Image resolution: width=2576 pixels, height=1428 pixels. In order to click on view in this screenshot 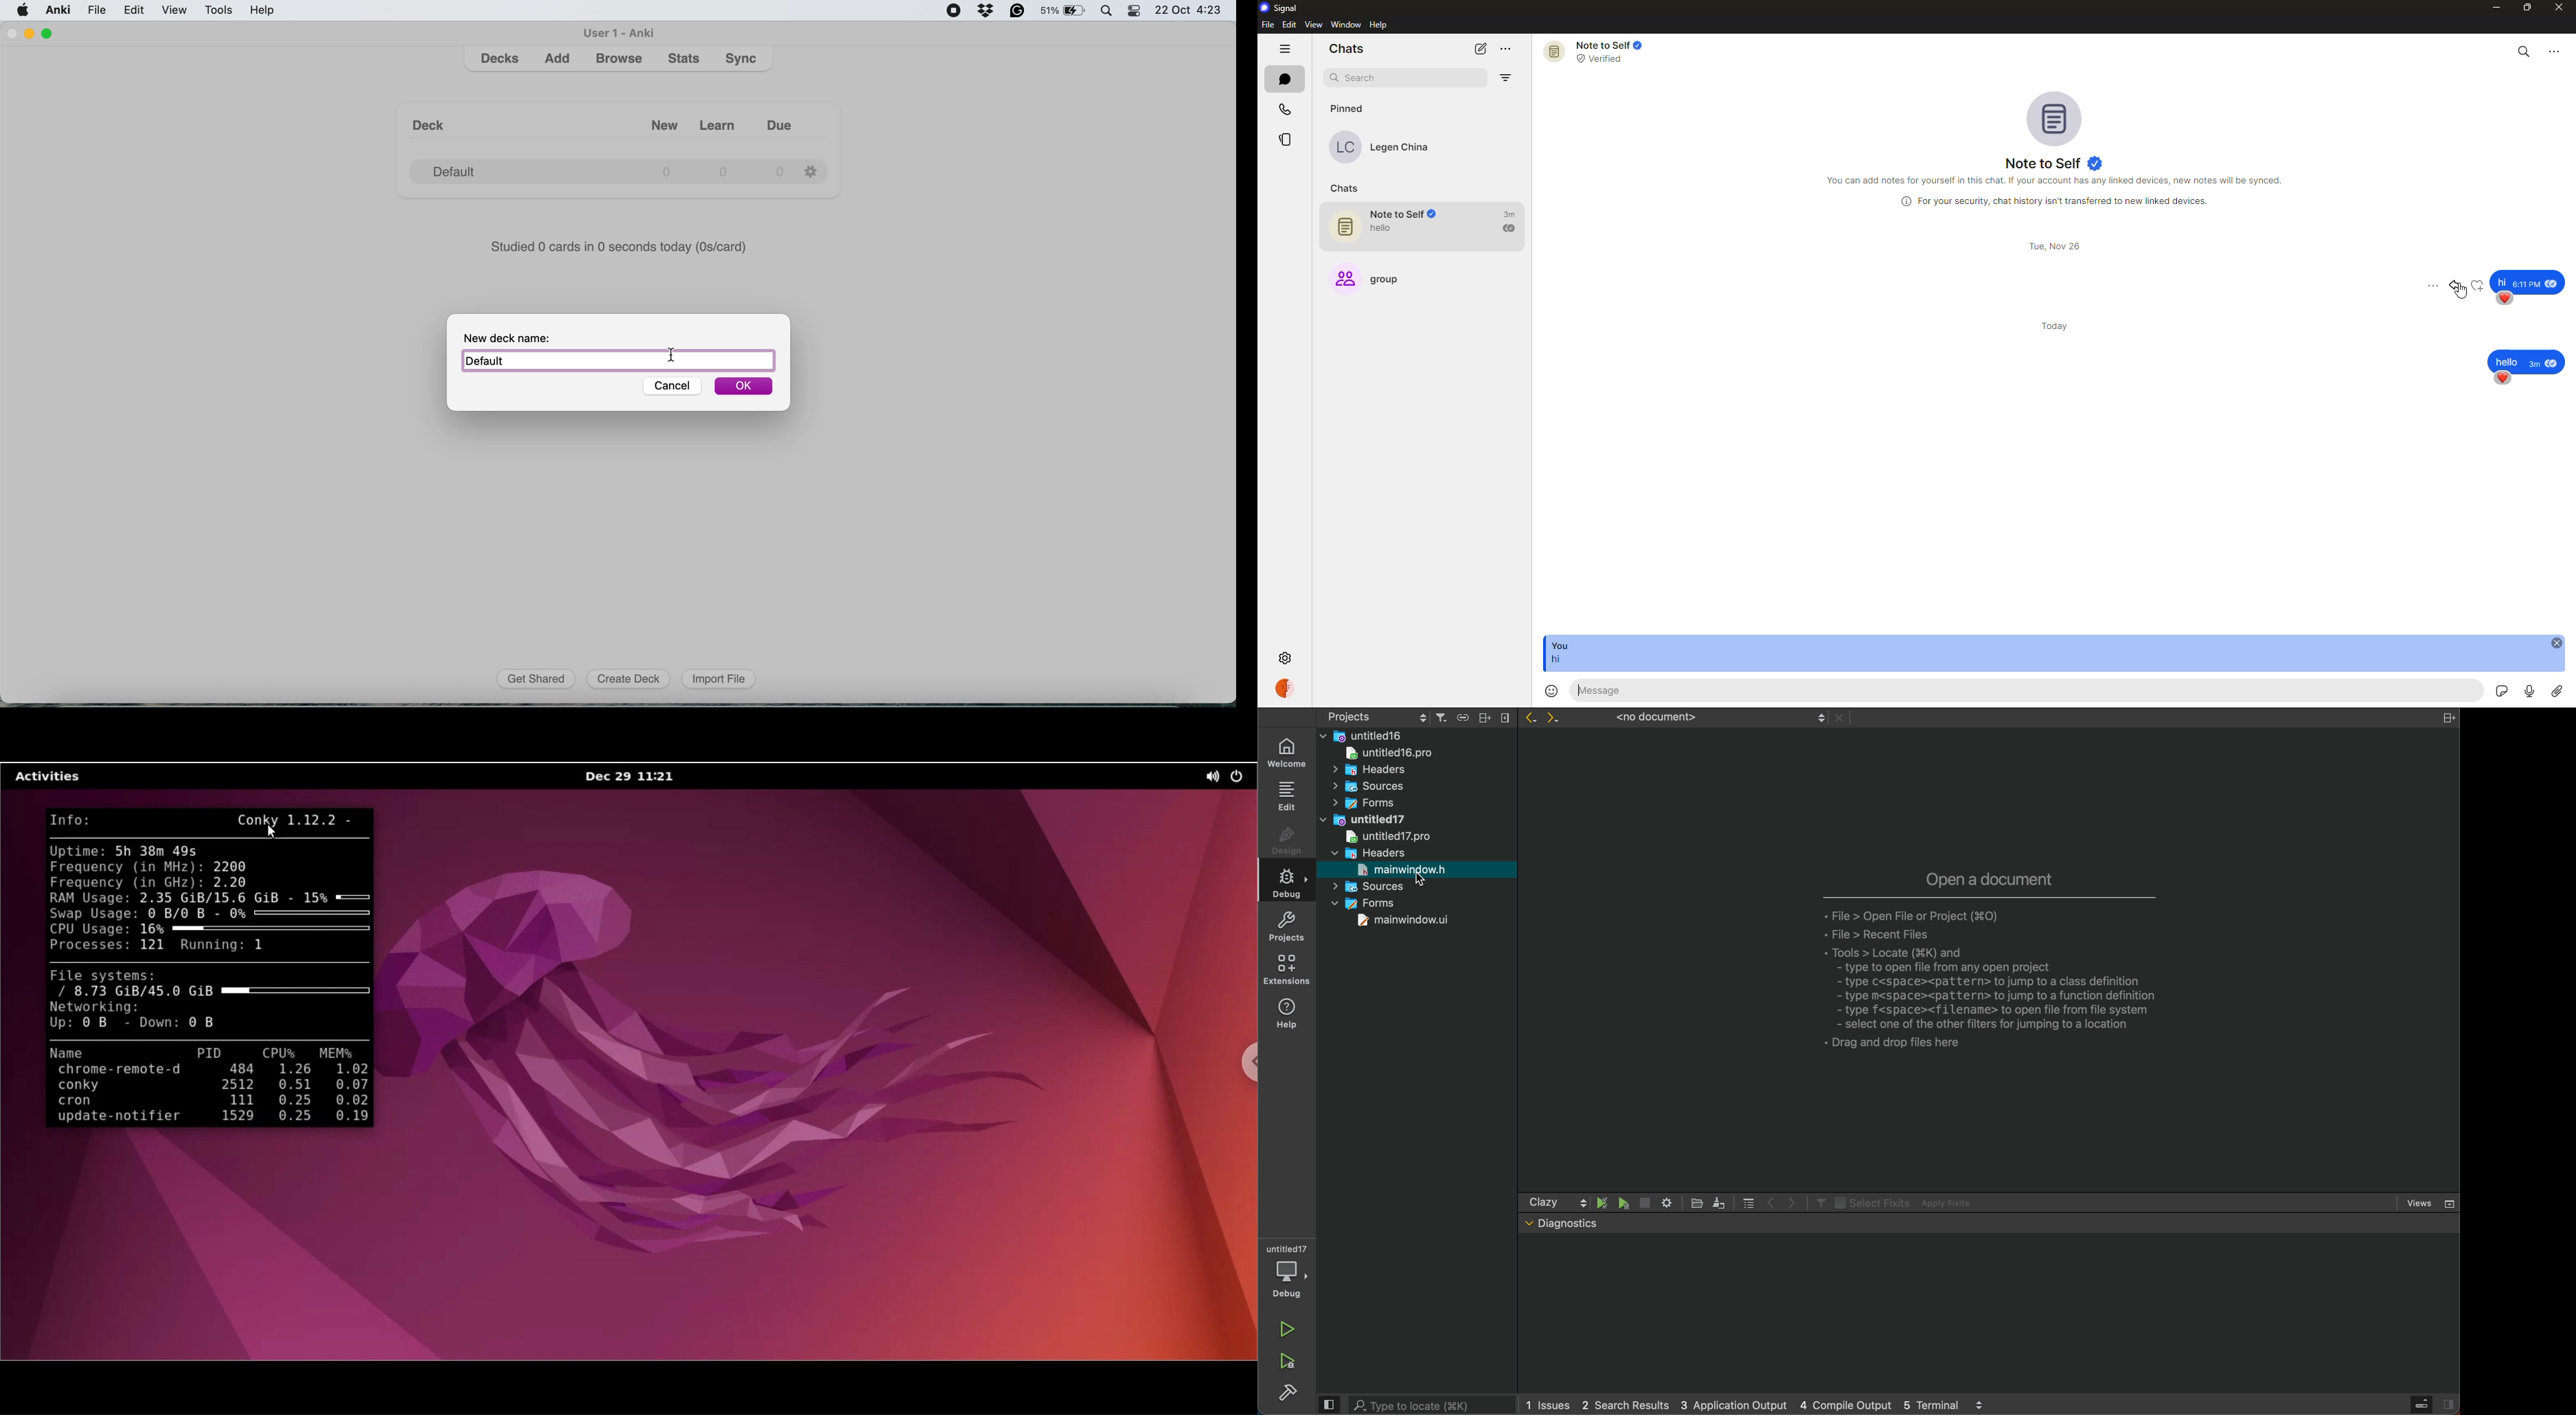, I will do `click(177, 11)`.